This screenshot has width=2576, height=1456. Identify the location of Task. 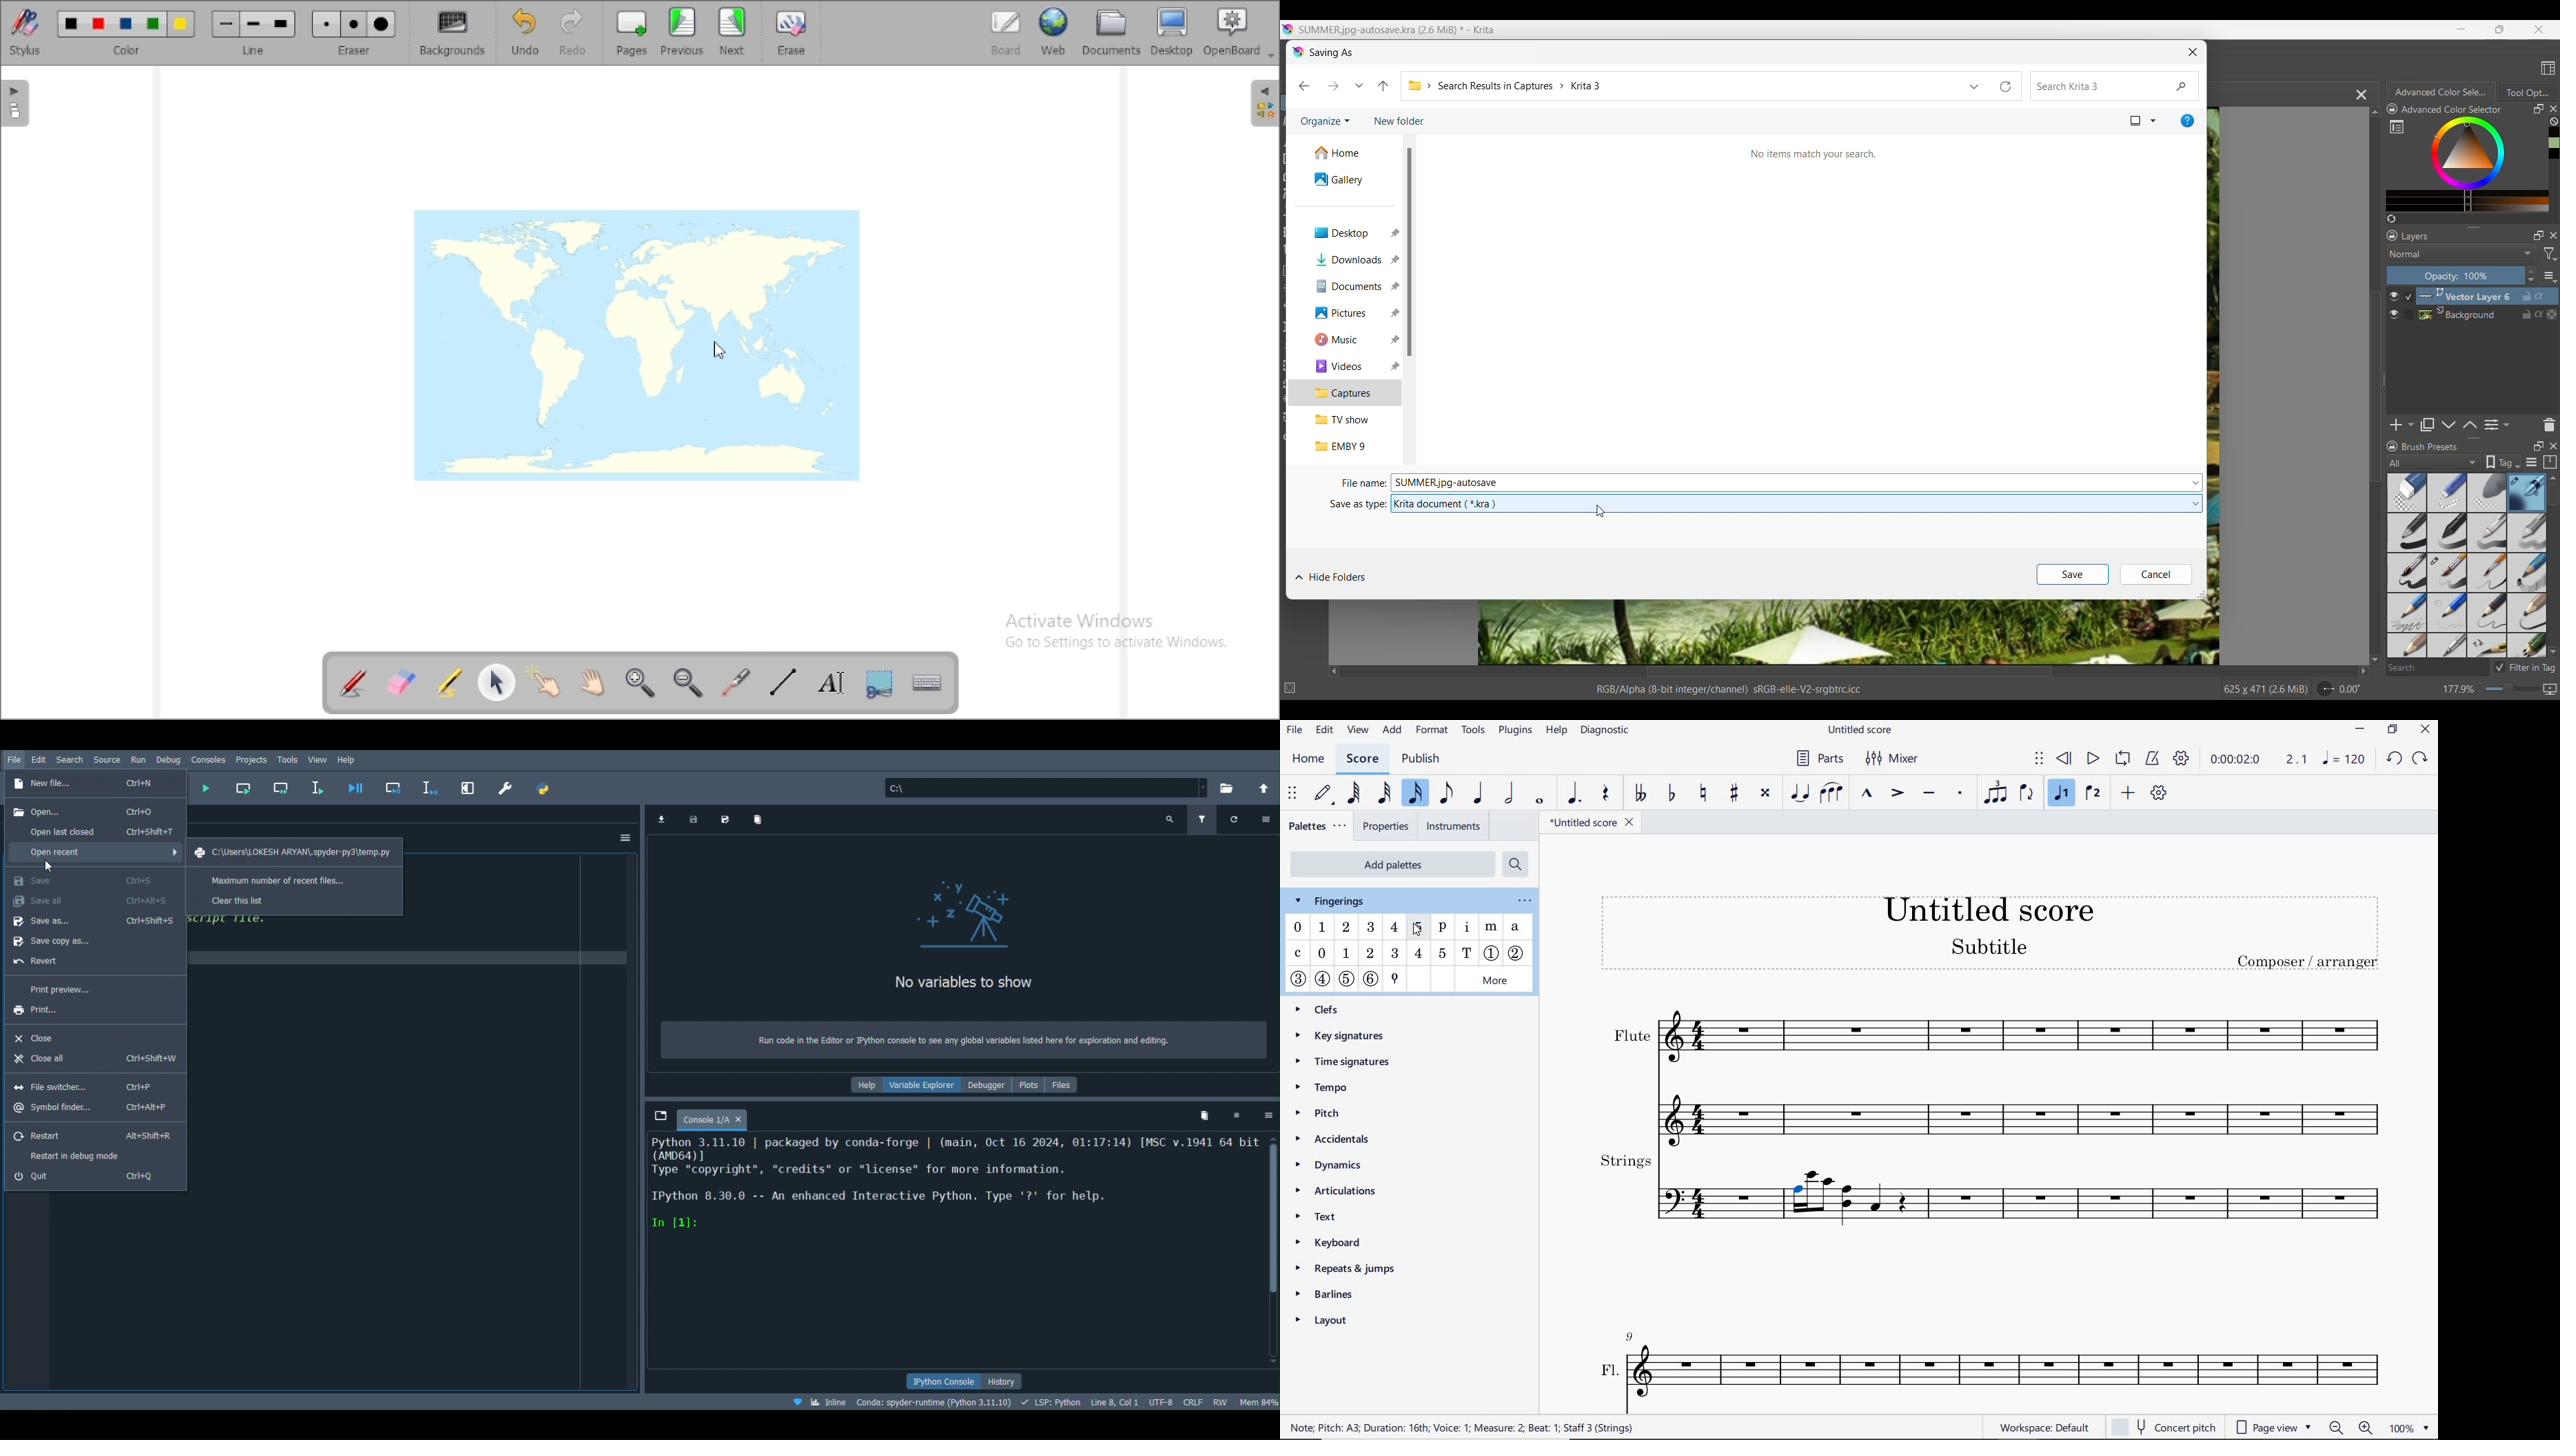
(291, 758).